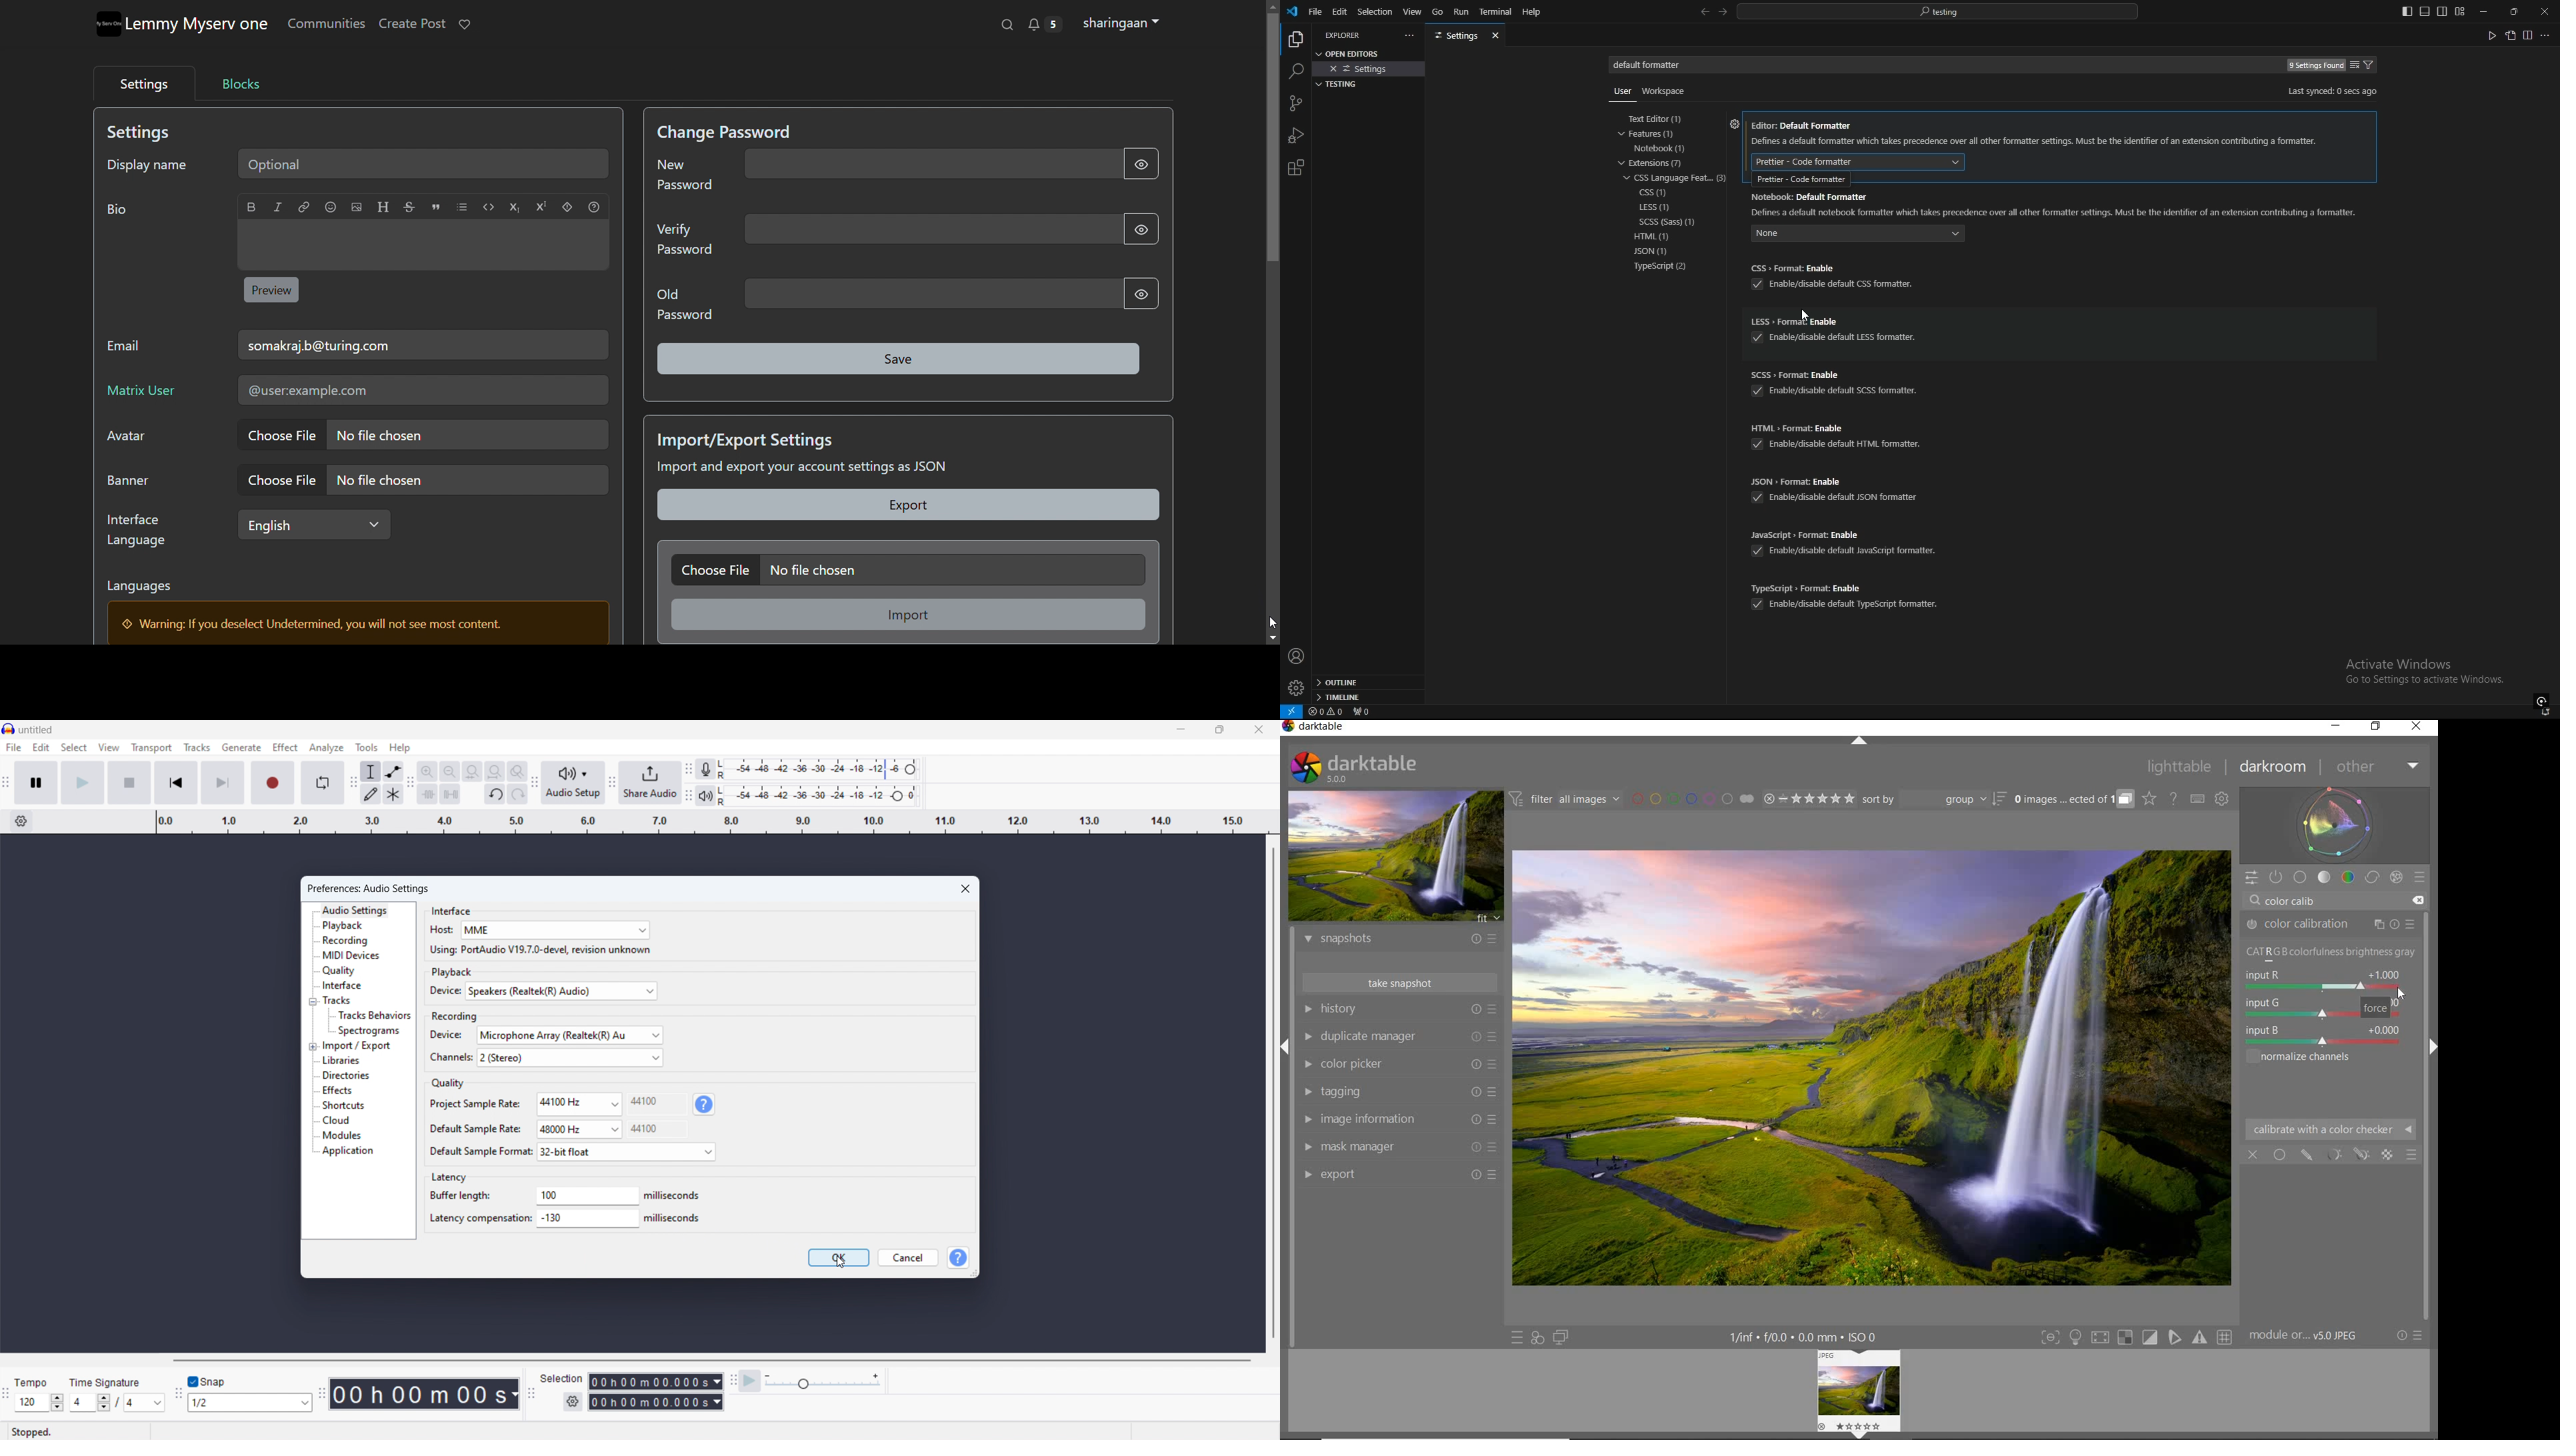  I want to click on Last synced: 0 secs ago, so click(2331, 91).